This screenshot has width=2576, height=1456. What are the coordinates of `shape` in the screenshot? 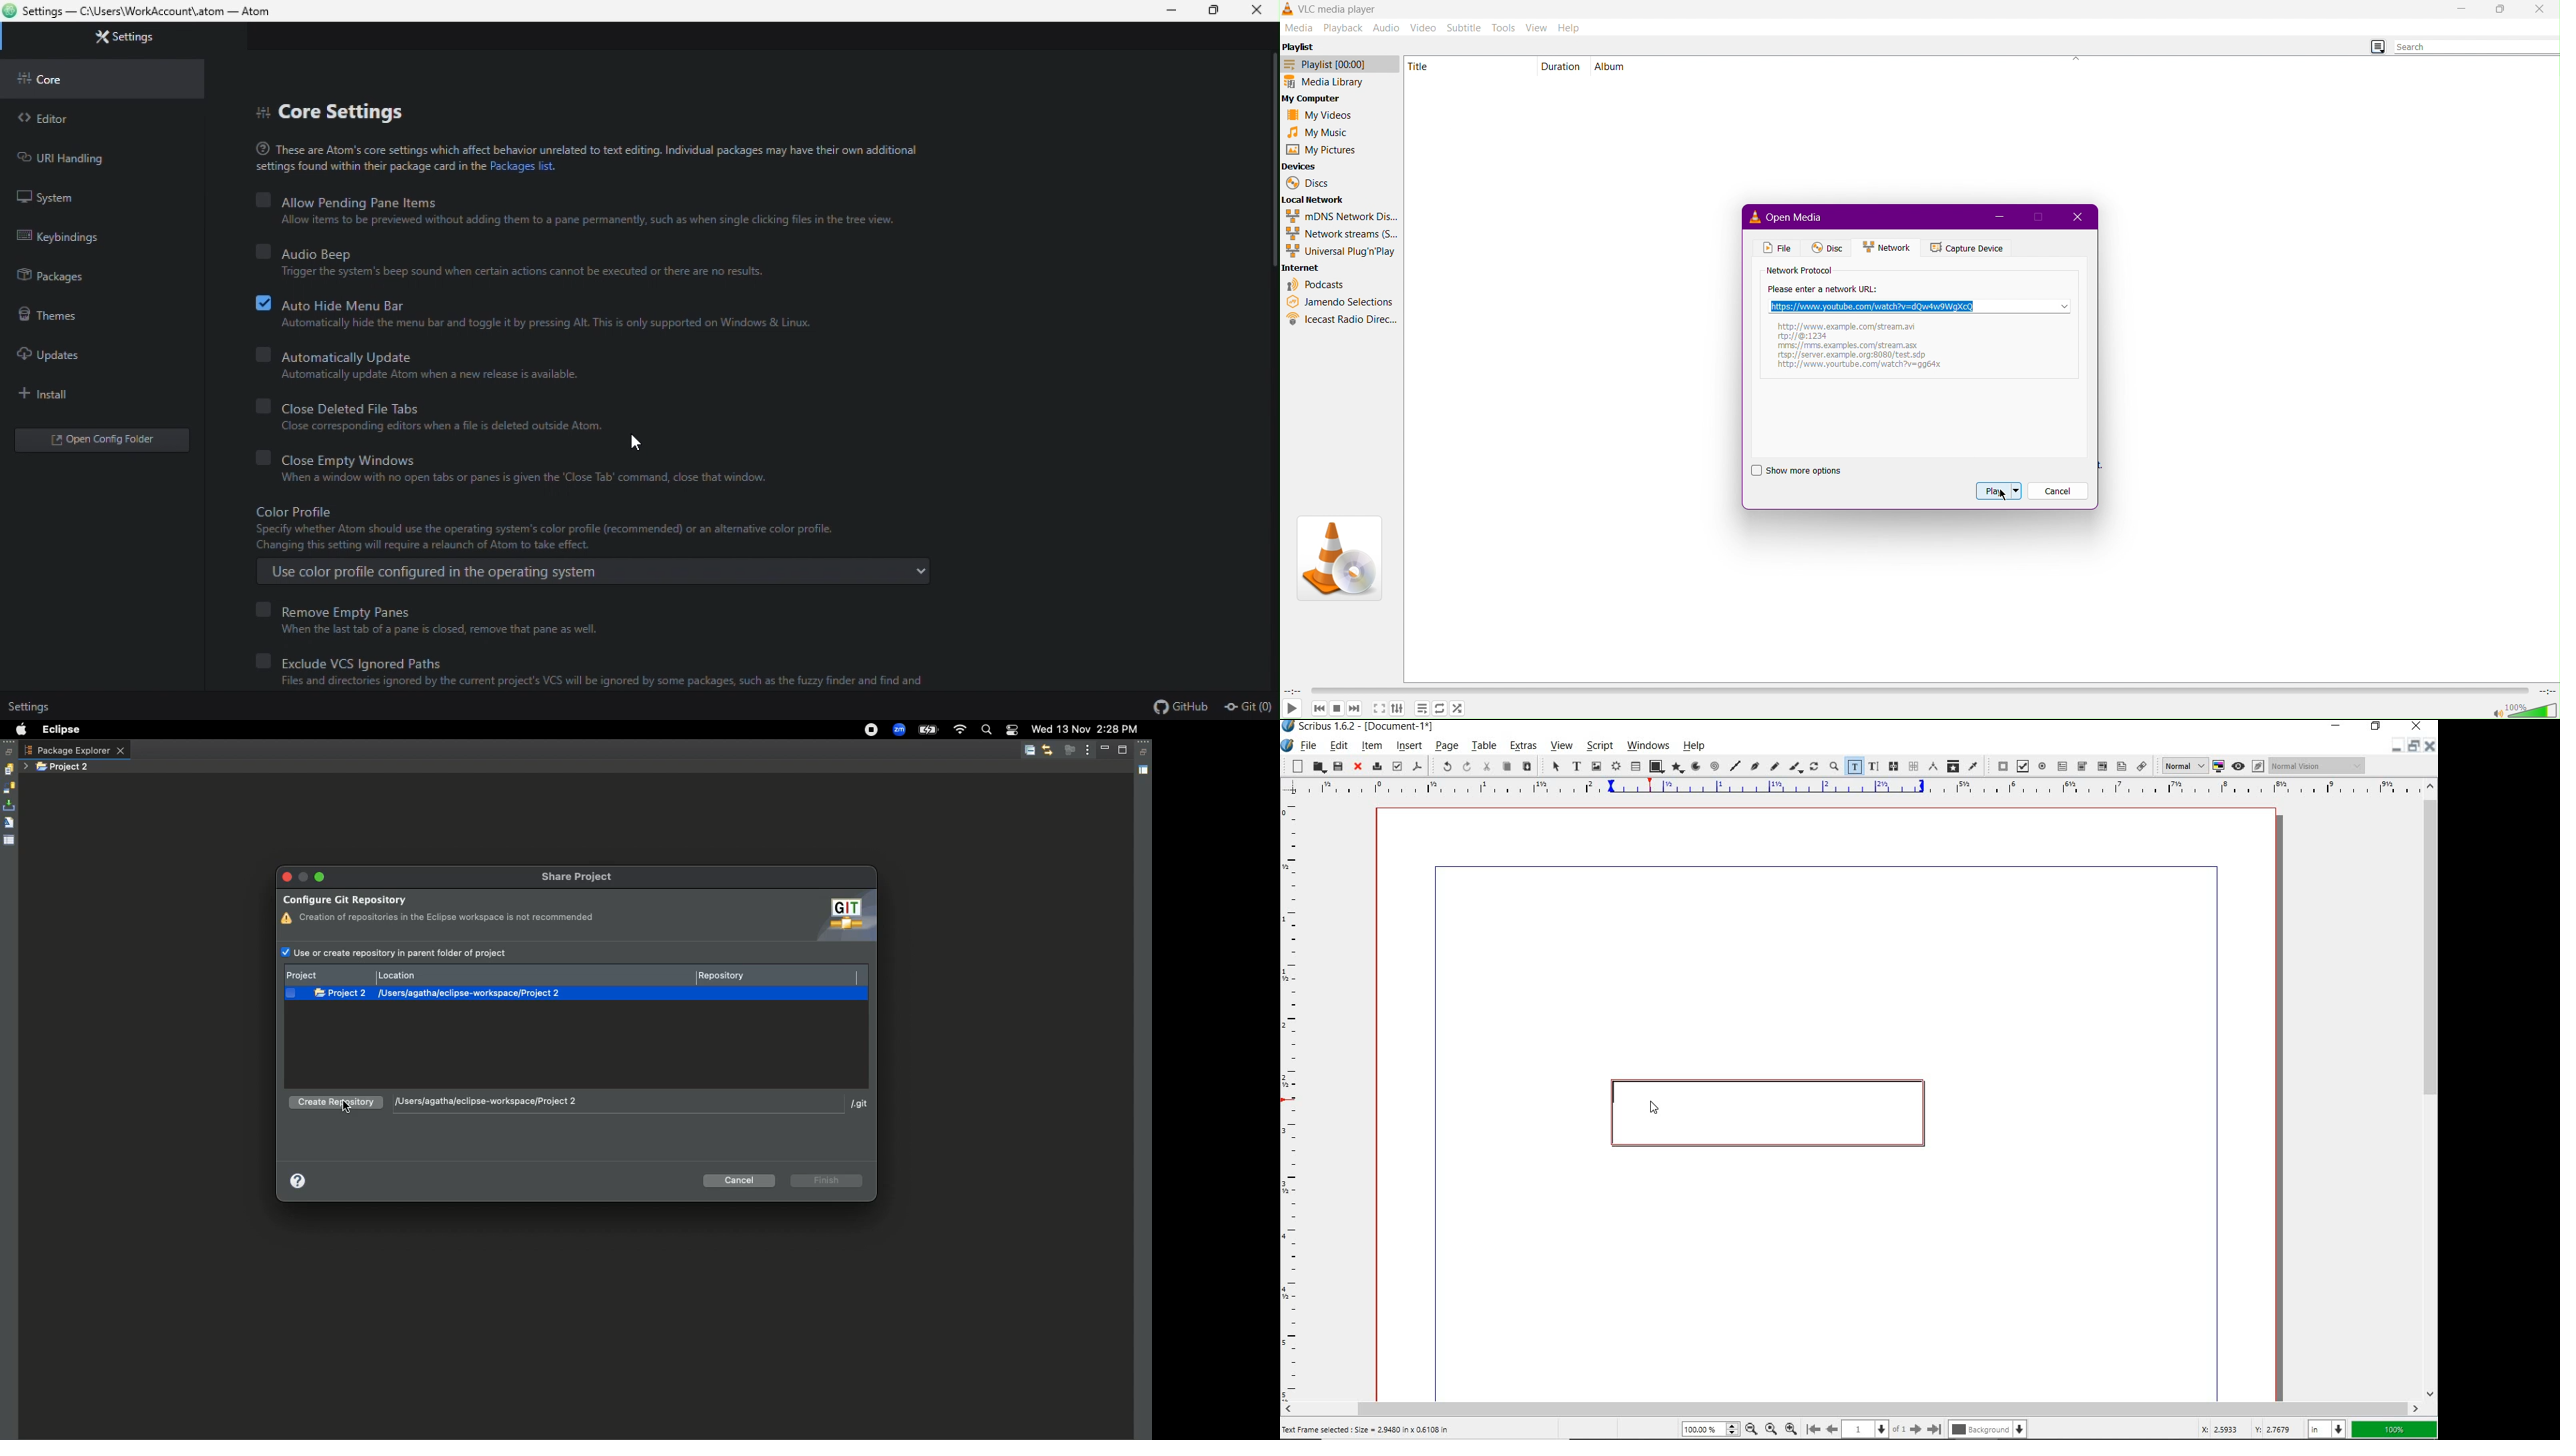 It's located at (1656, 767).